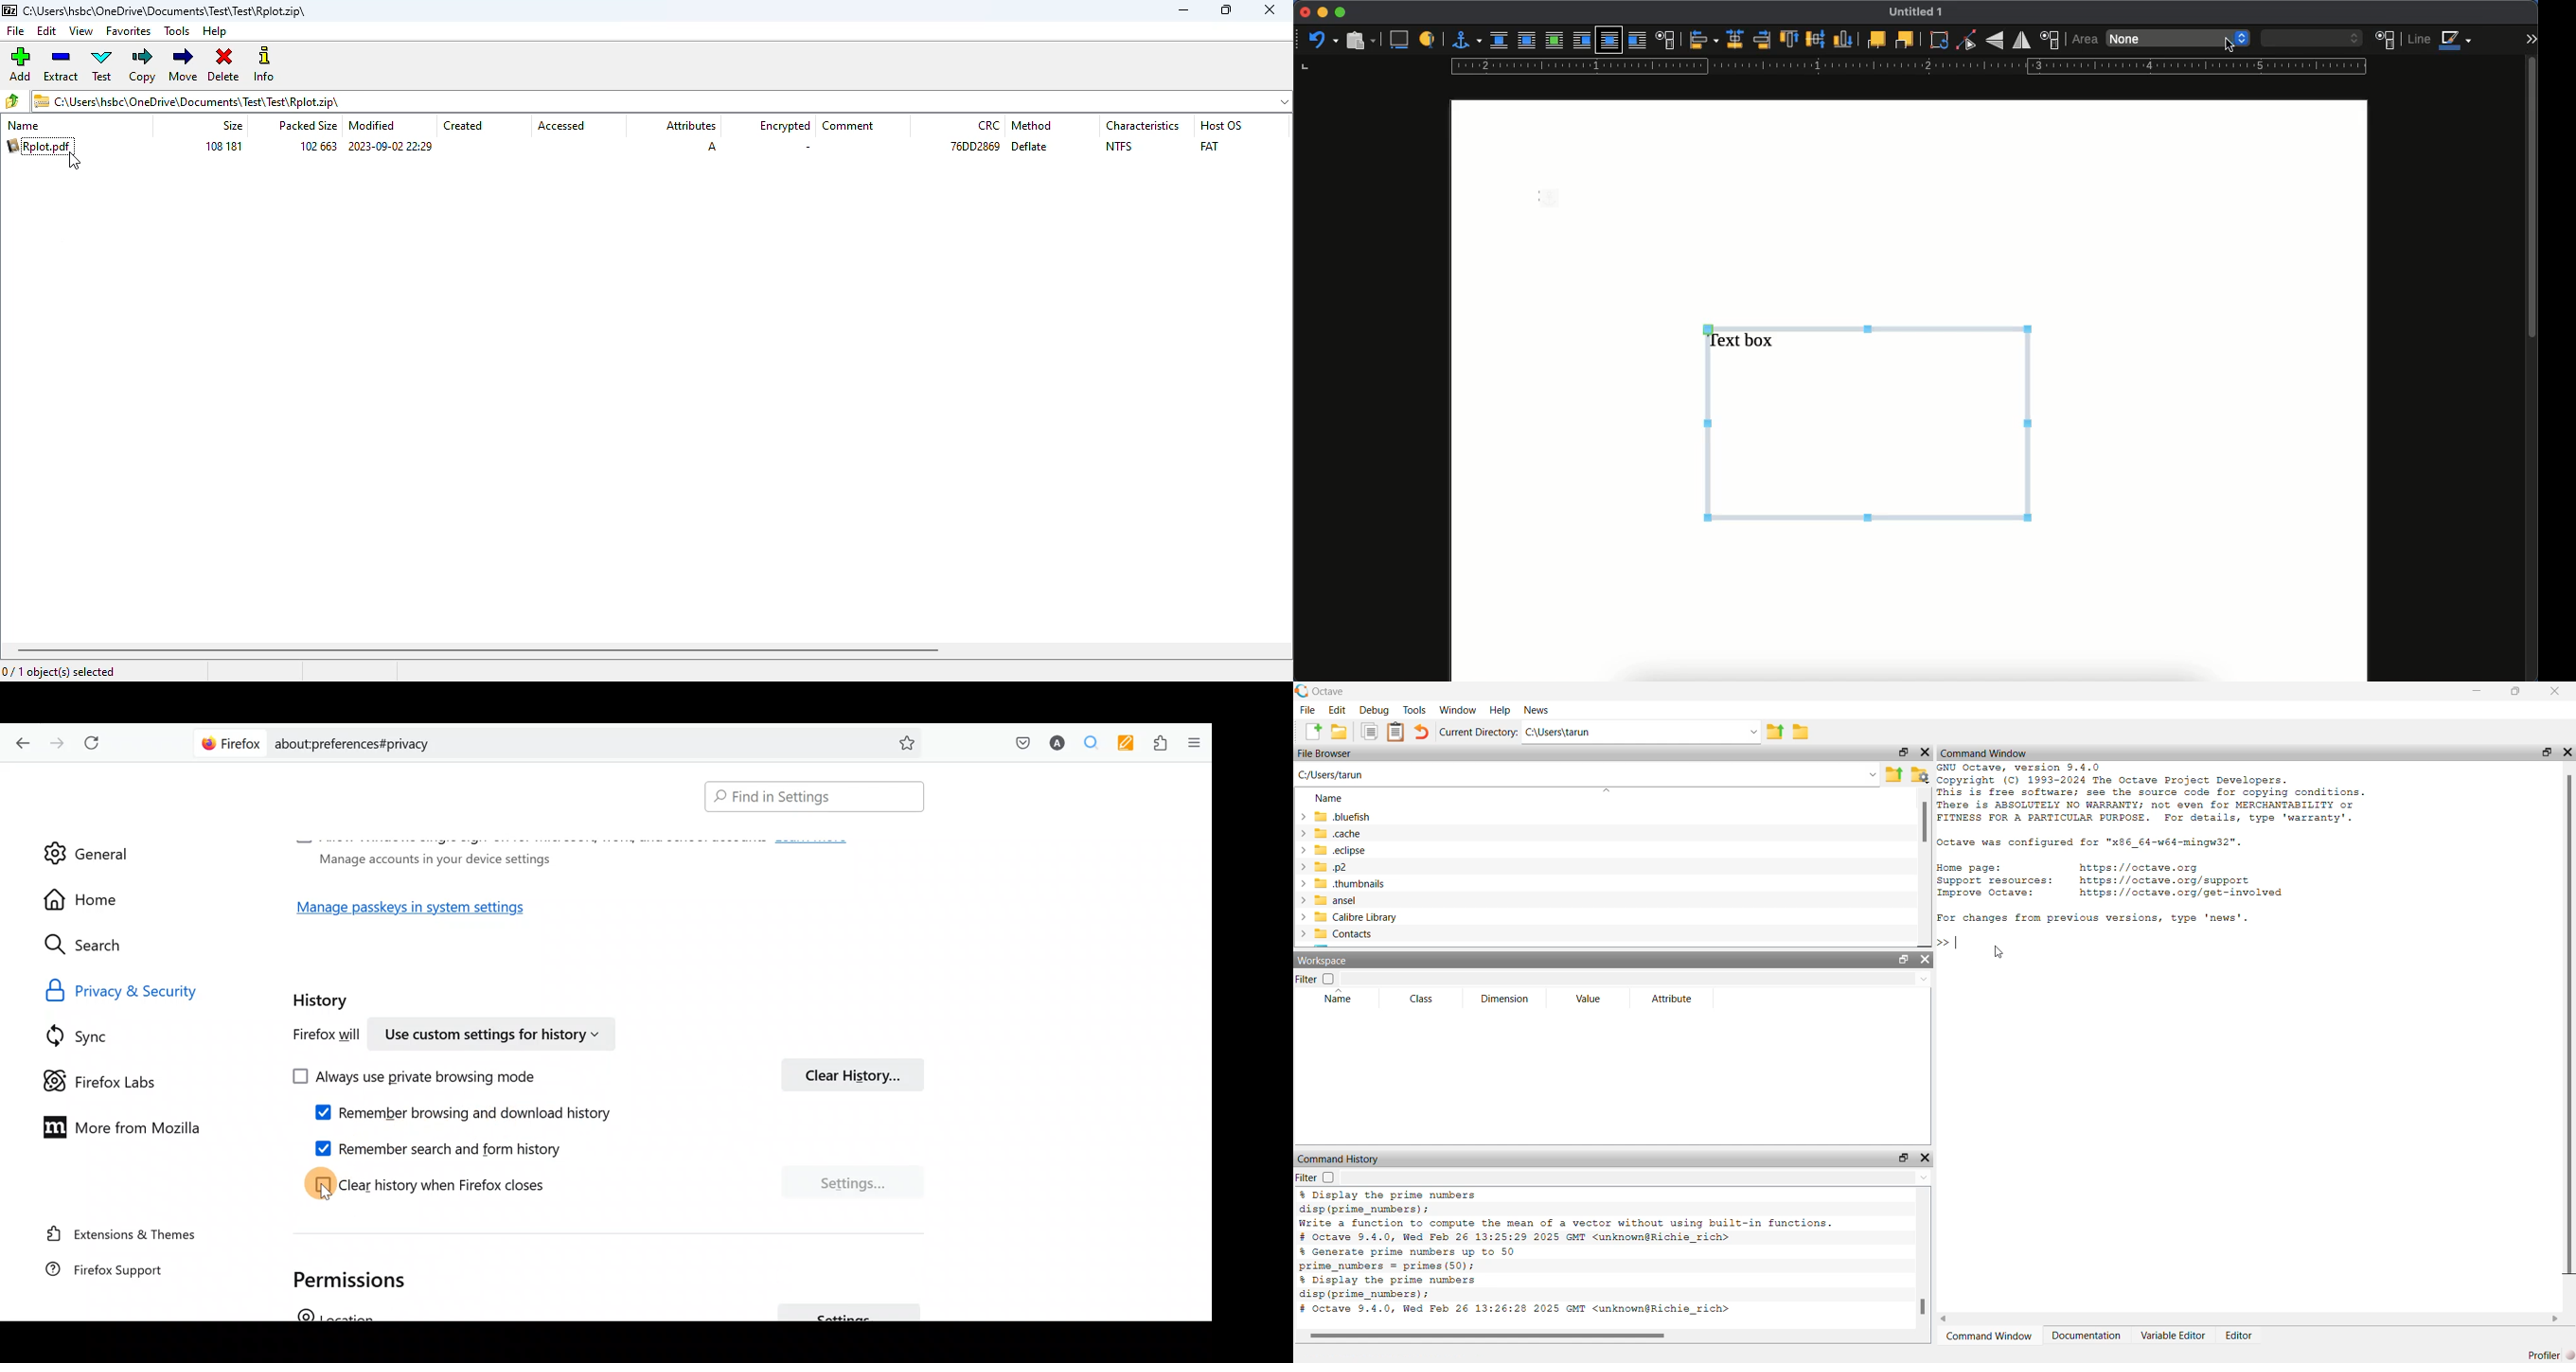 This screenshot has width=2576, height=1372. Describe the element at coordinates (2161, 37) in the screenshot. I see `none` at that location.